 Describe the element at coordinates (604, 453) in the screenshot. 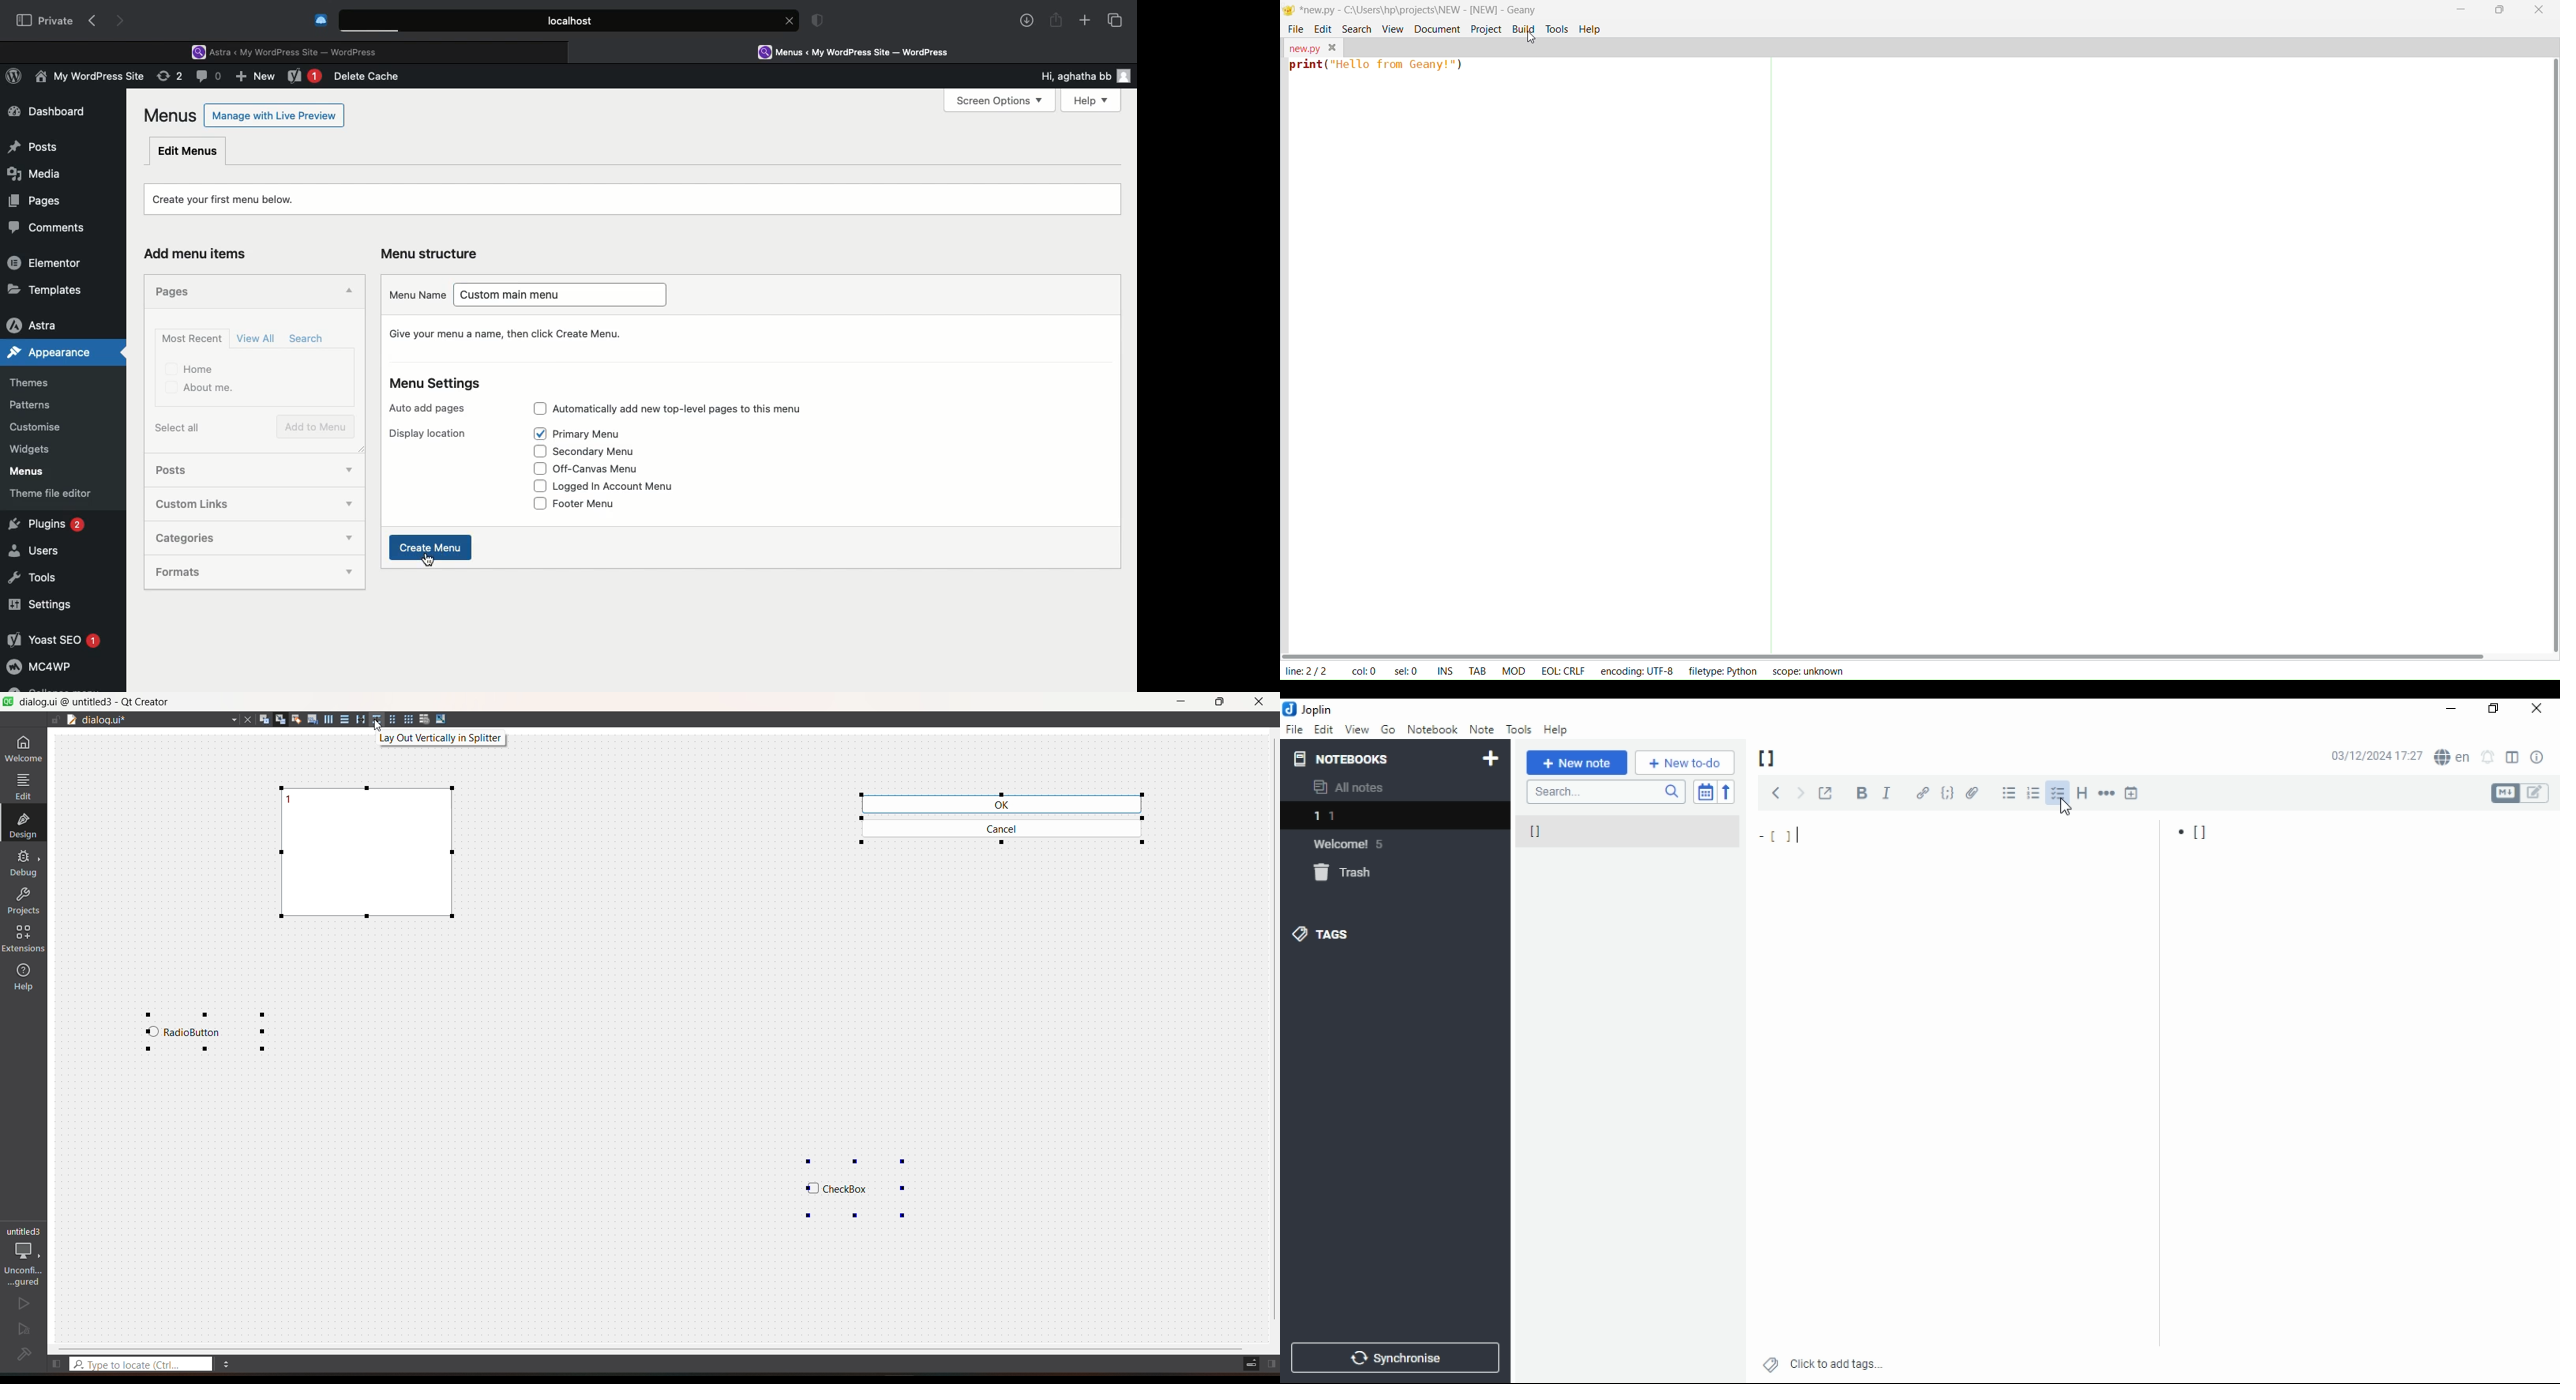

I see `Secondary menu` at that location.